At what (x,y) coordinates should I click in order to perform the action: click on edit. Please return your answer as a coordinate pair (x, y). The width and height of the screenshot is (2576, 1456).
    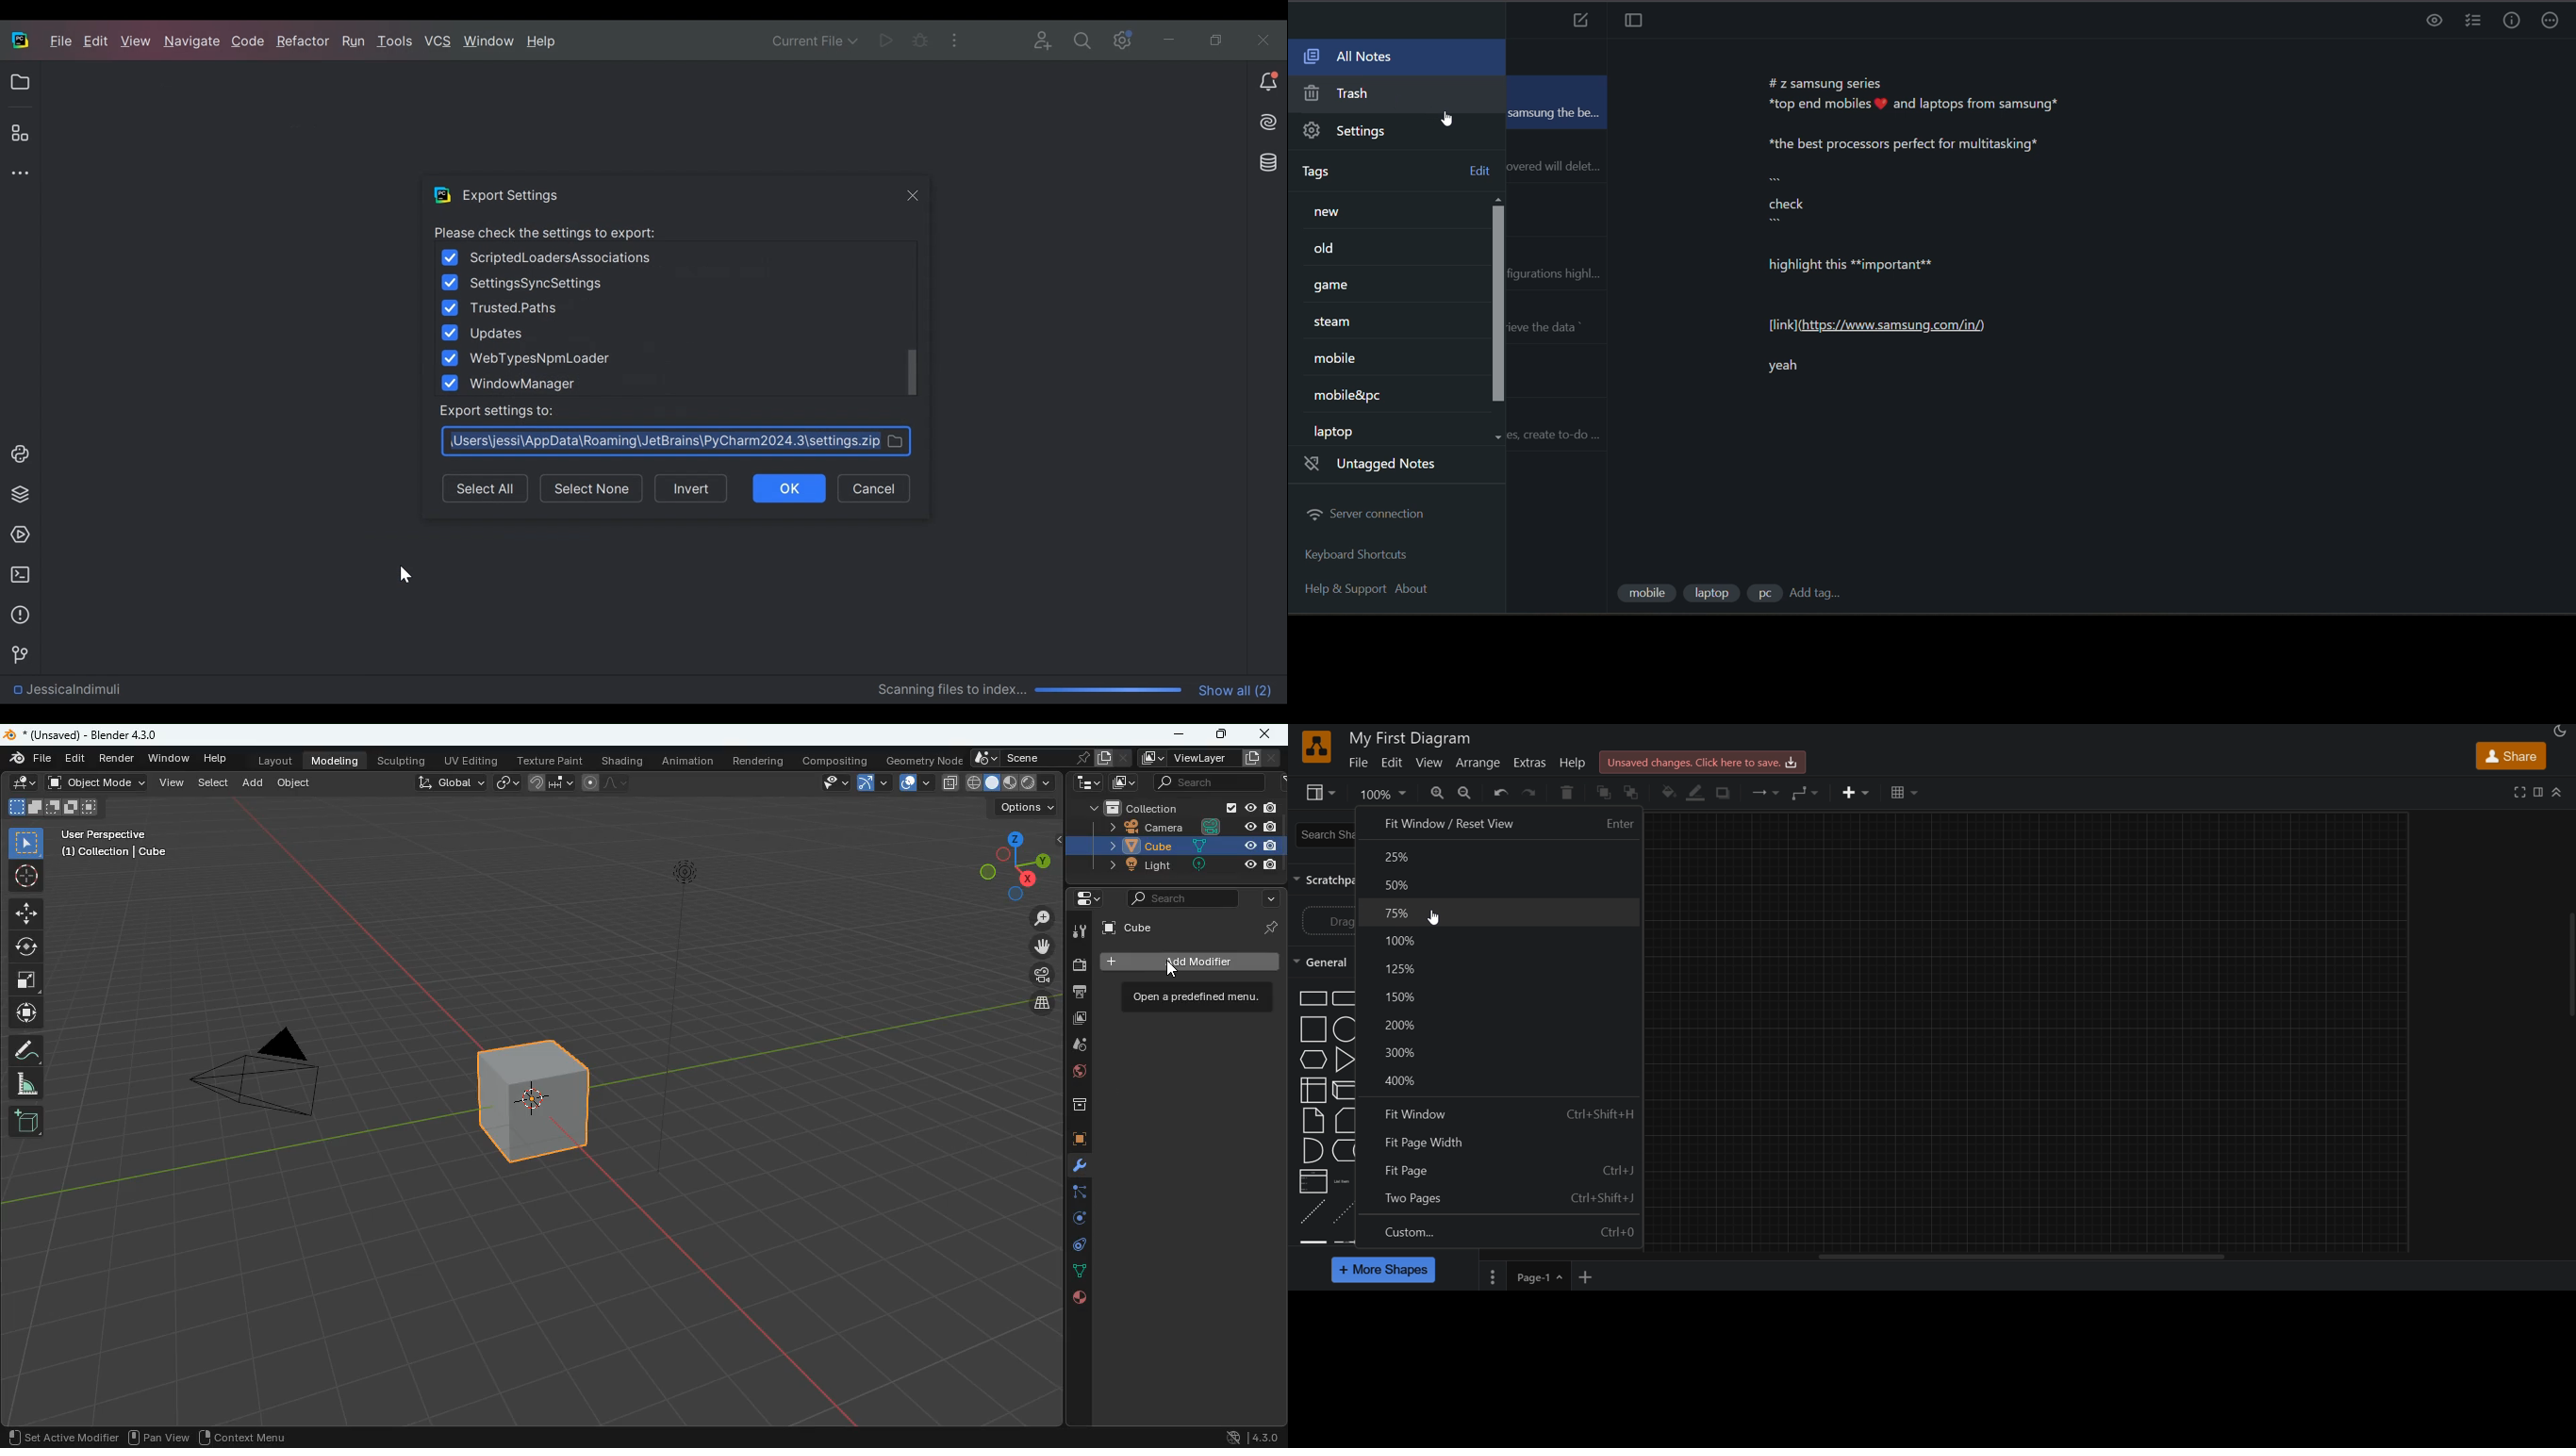
    Looking at the image, I should click on (77, 759).